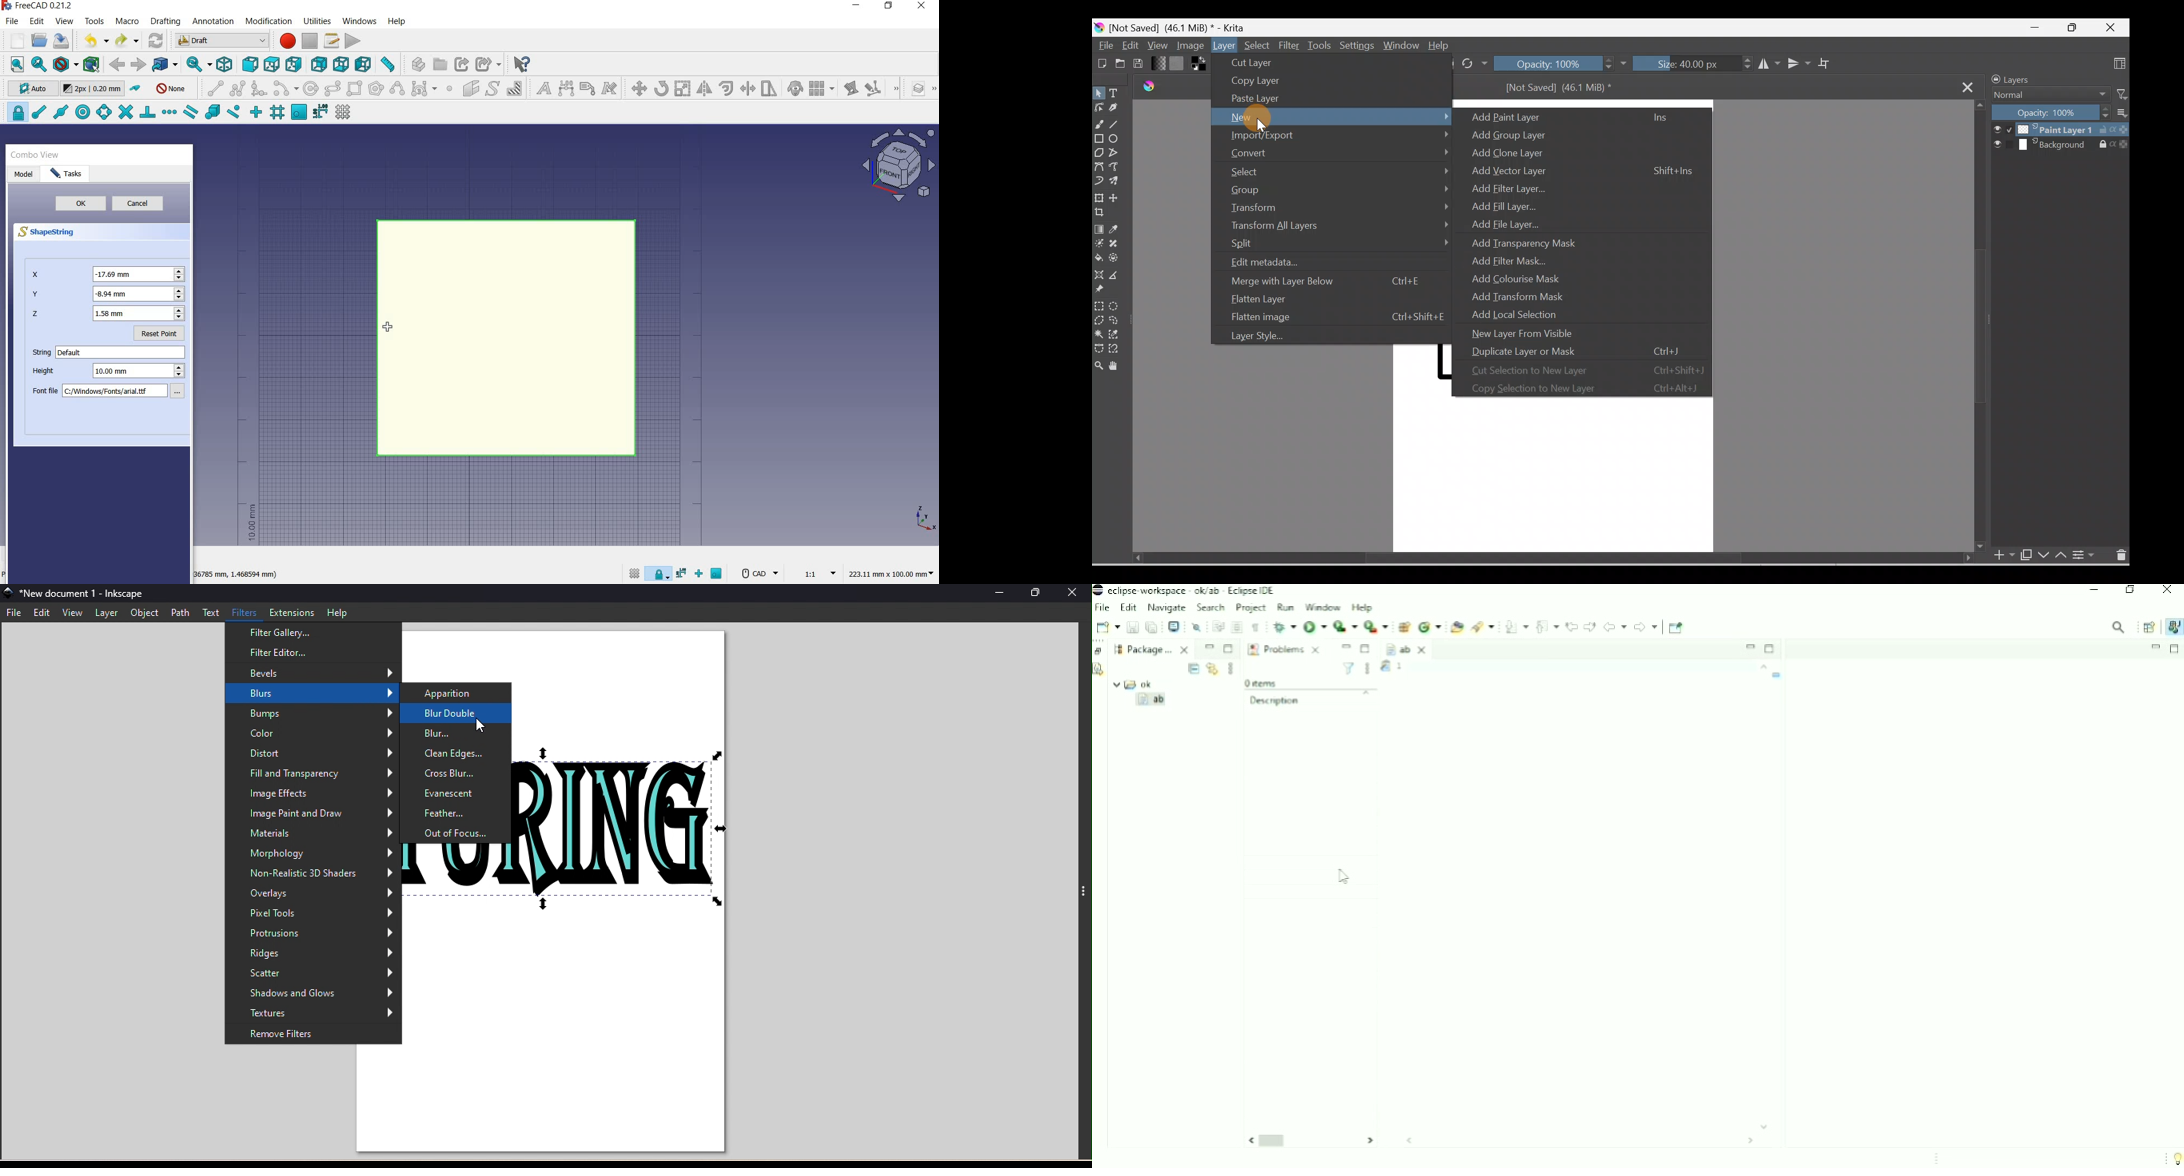 The image size is (2184, 1176). I want to click on New Java class, so click(1430, 627).